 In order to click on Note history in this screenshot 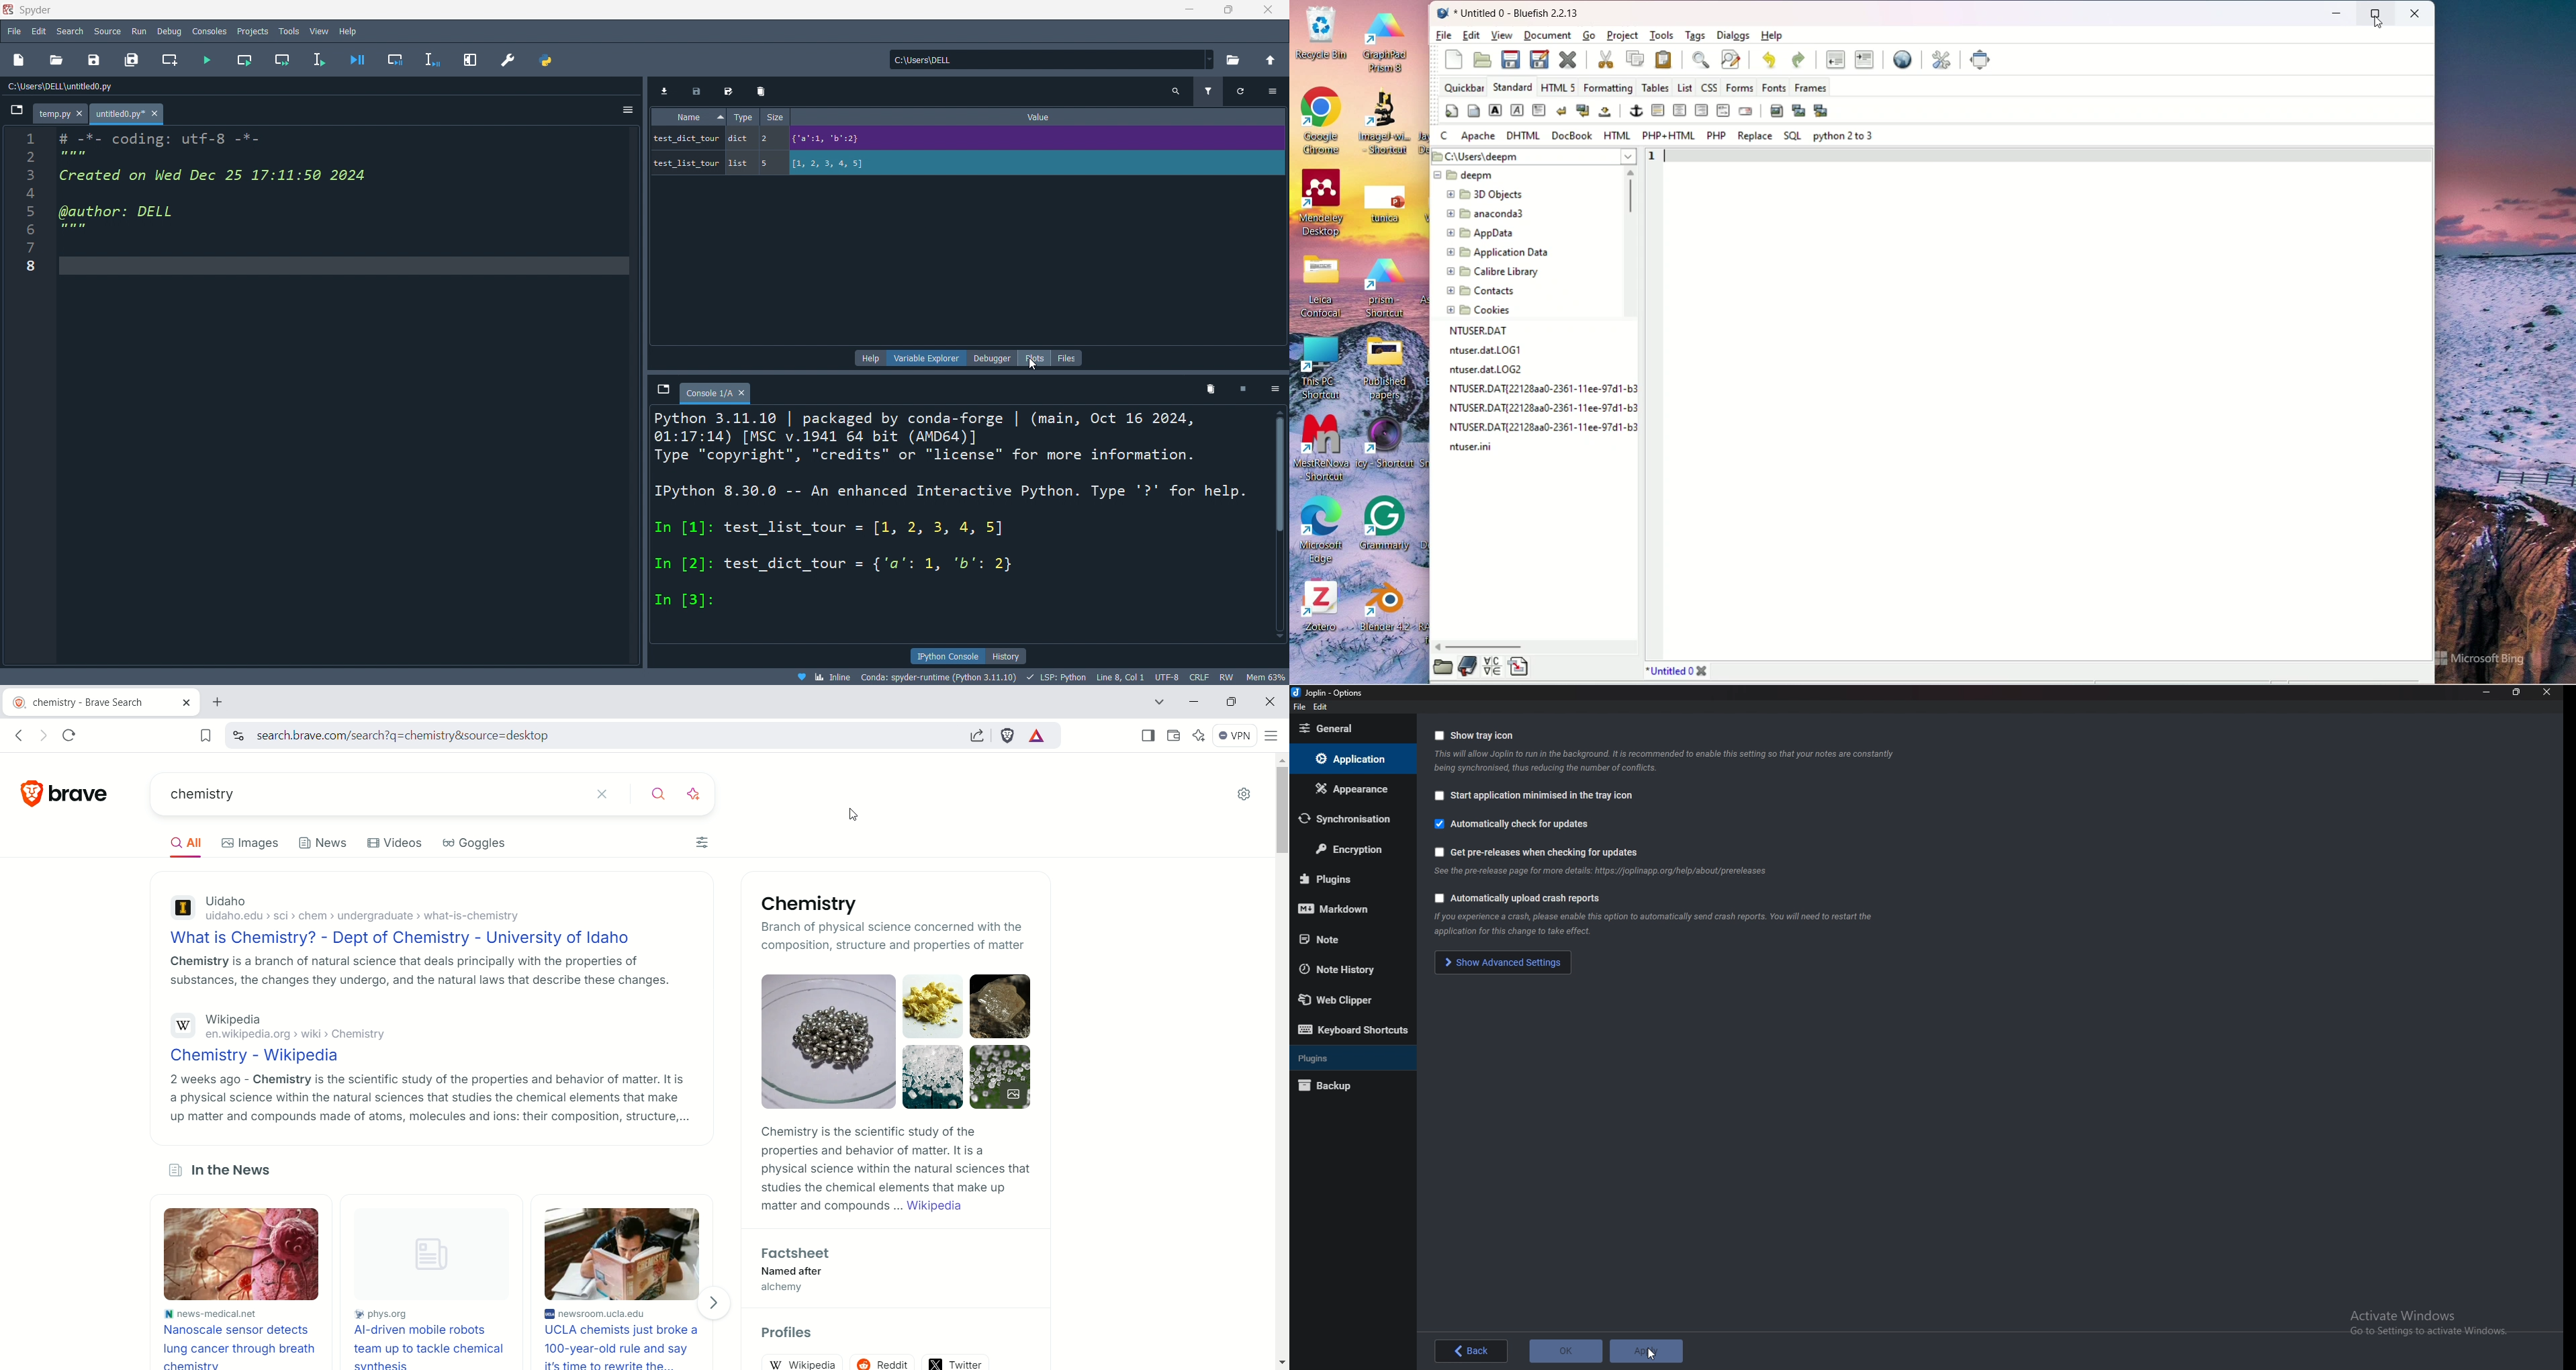, I will do `click(1349, 968)`.